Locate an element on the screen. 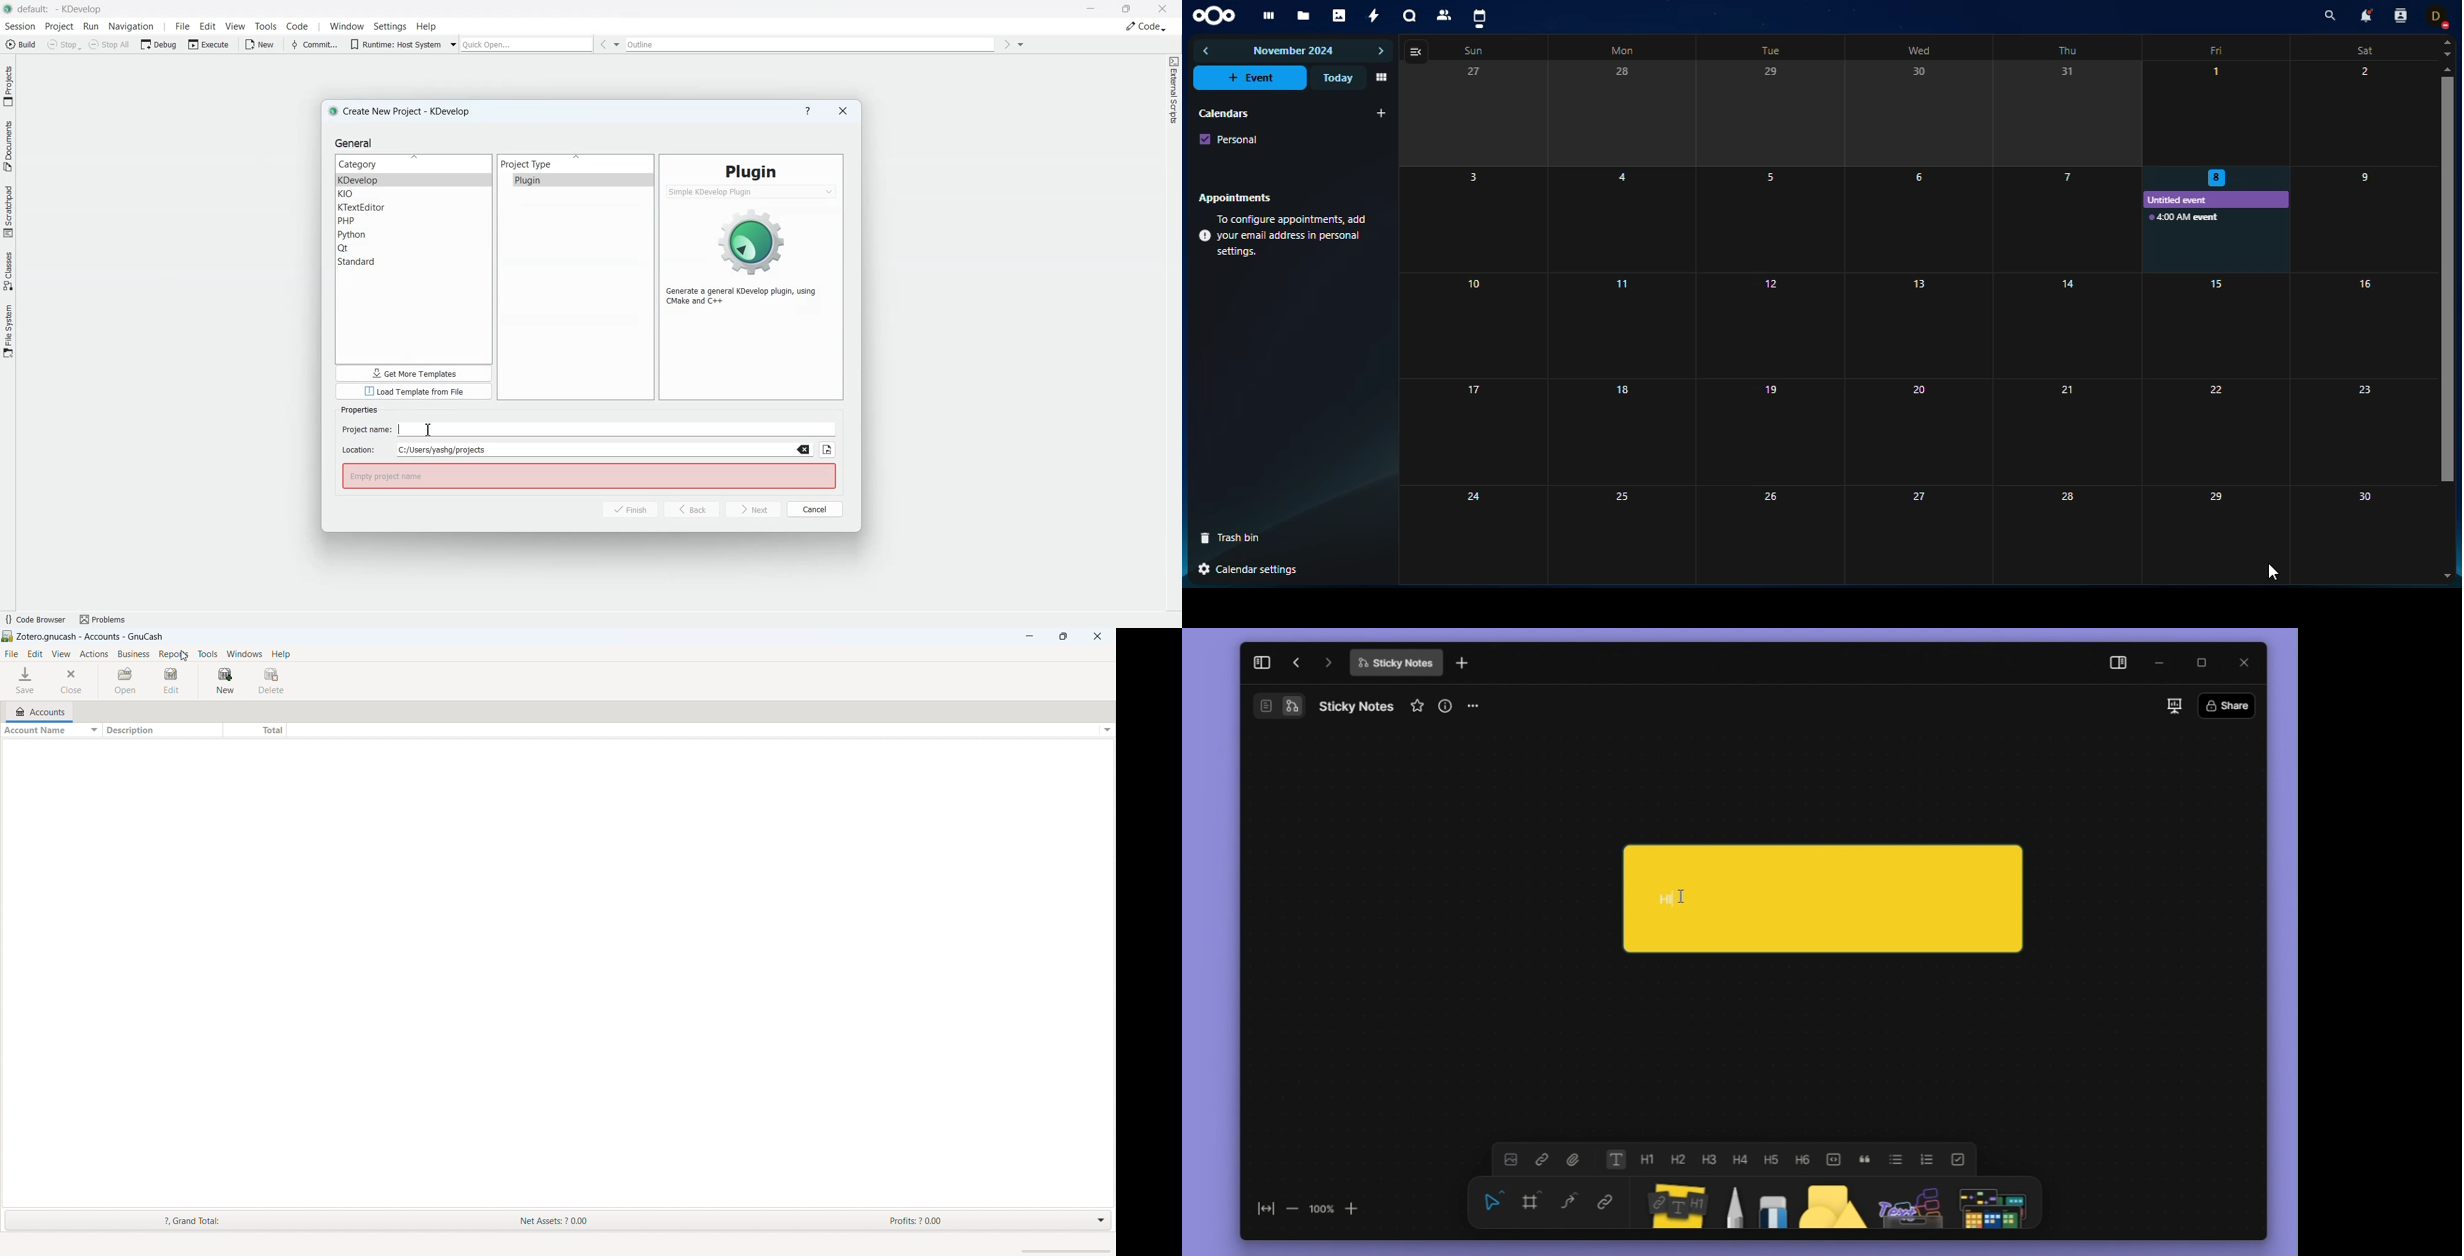 This screenshot has height=1260, width=2464. calendars is located at coordinates (1222, 112).